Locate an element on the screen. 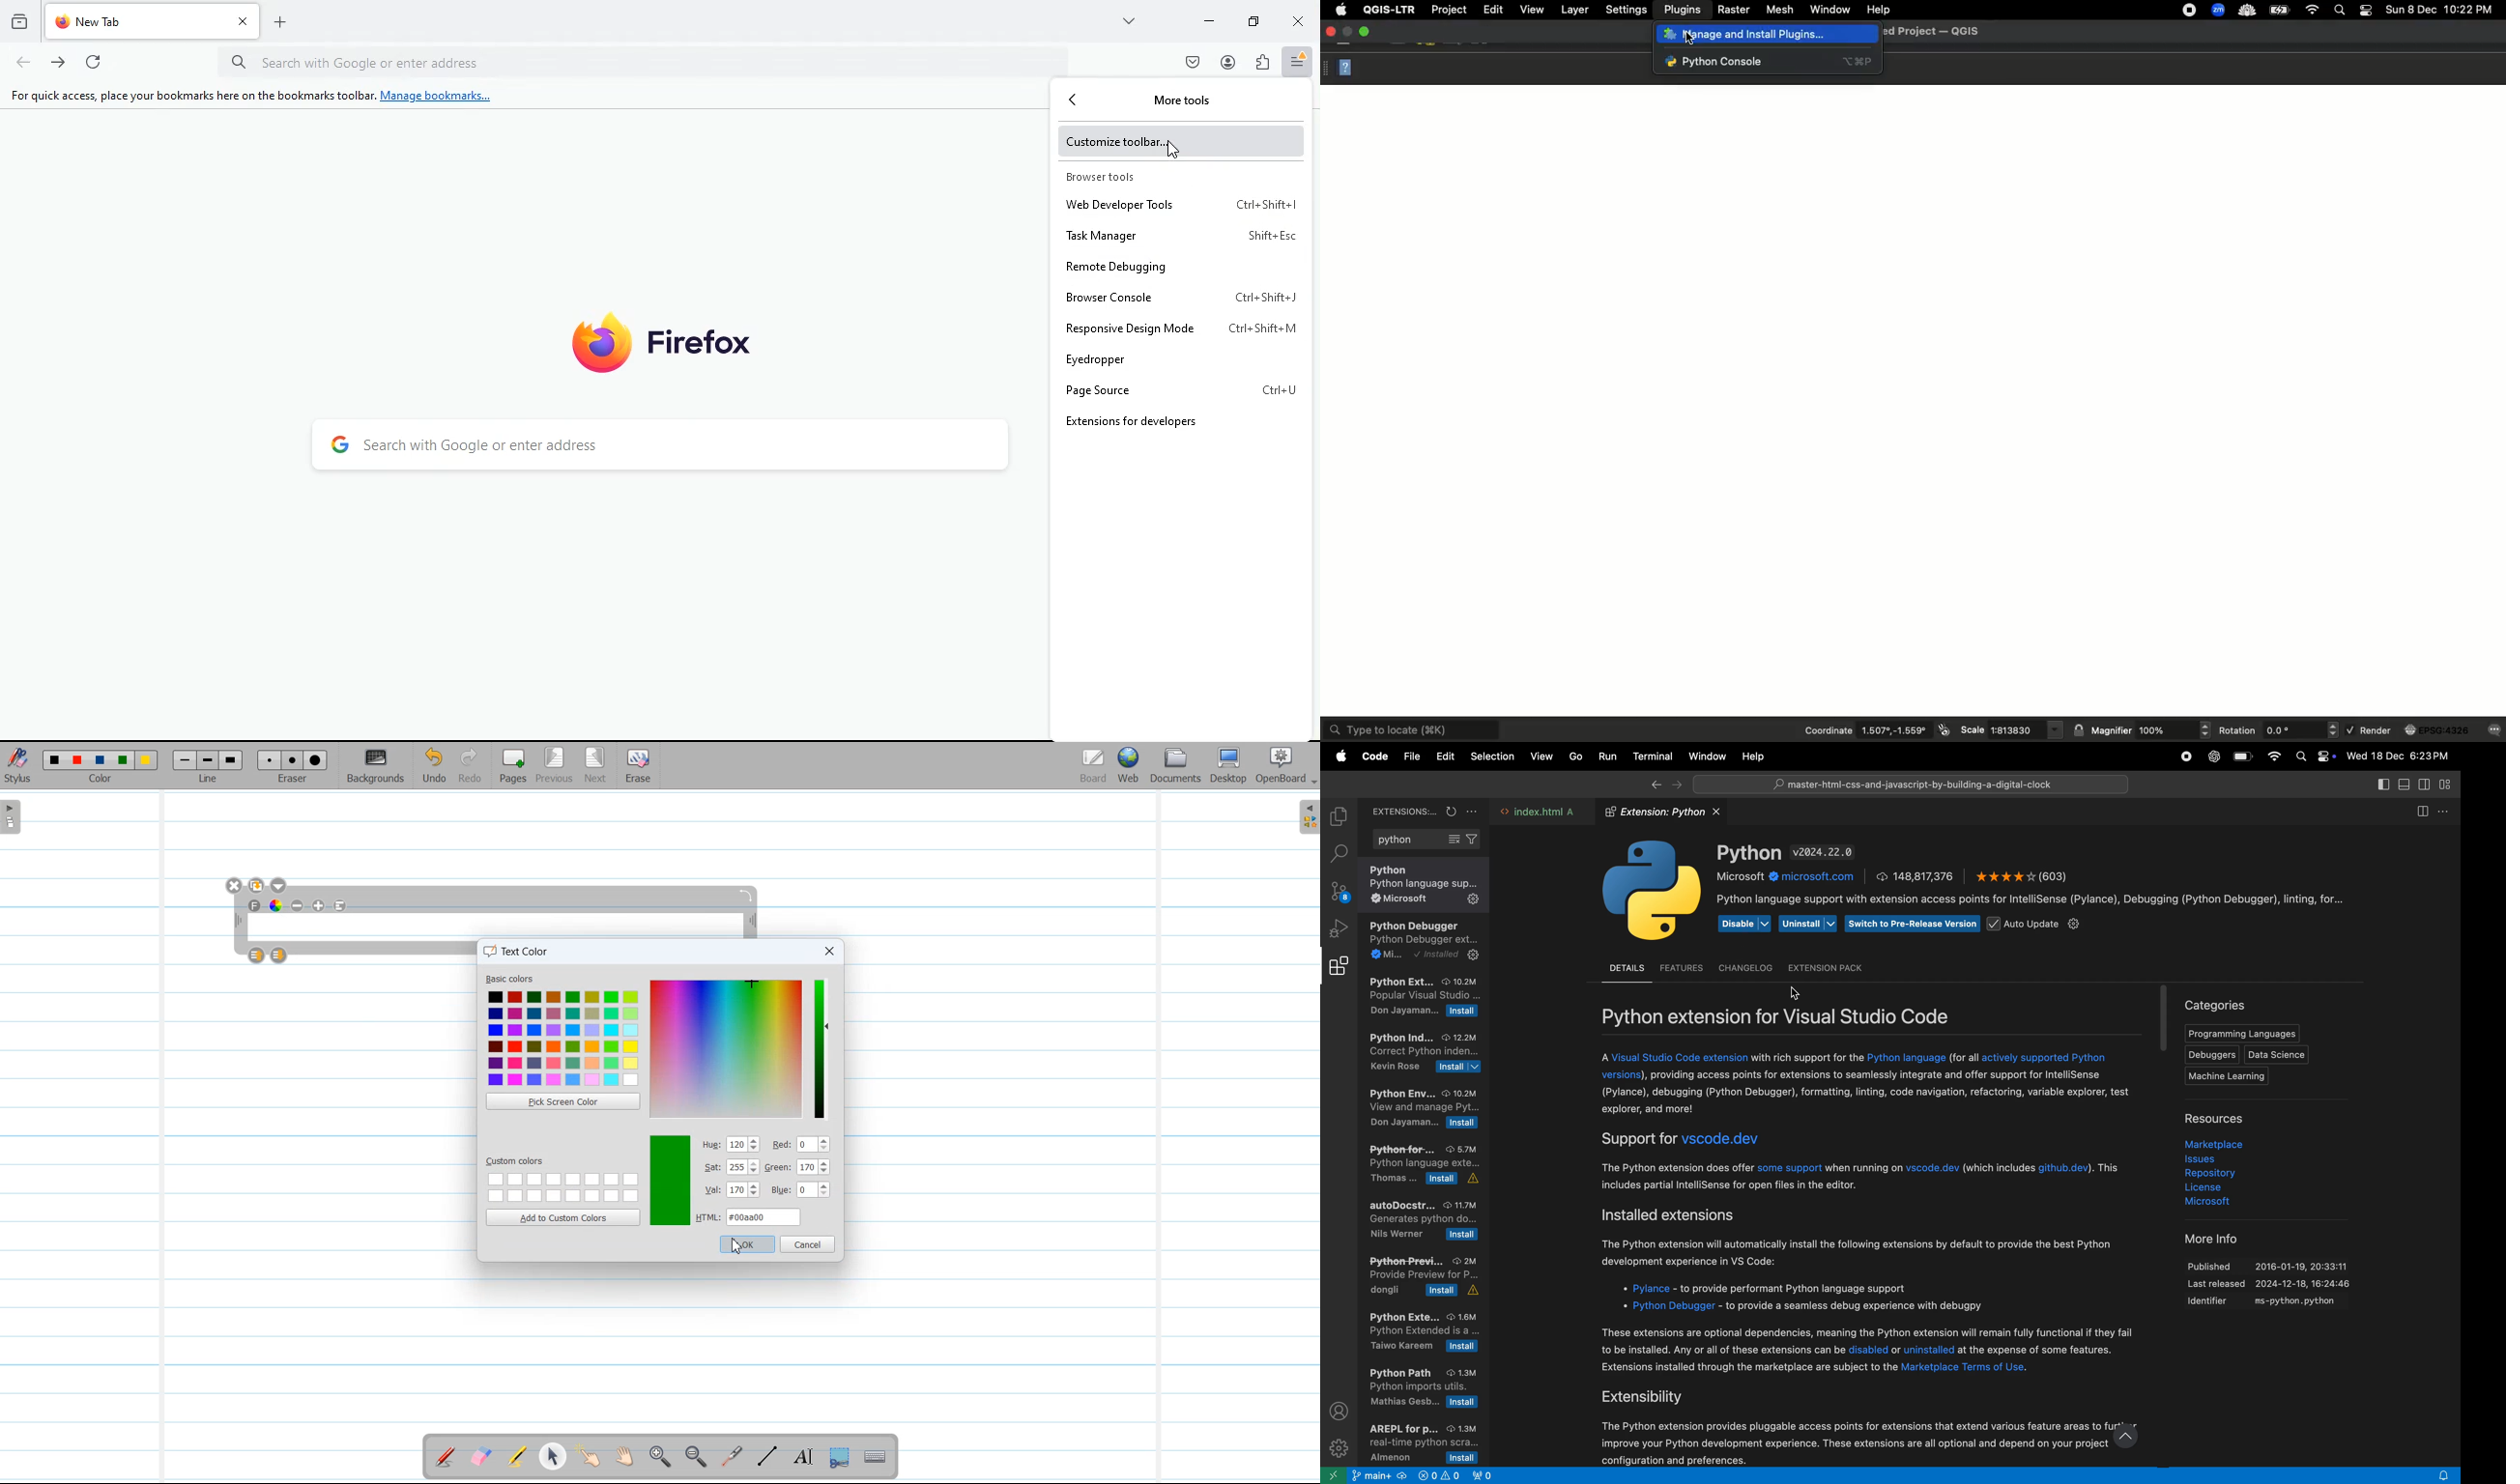 This screenshot has height=1484, width=2520. issues is located at coordinates (2212, 1159).